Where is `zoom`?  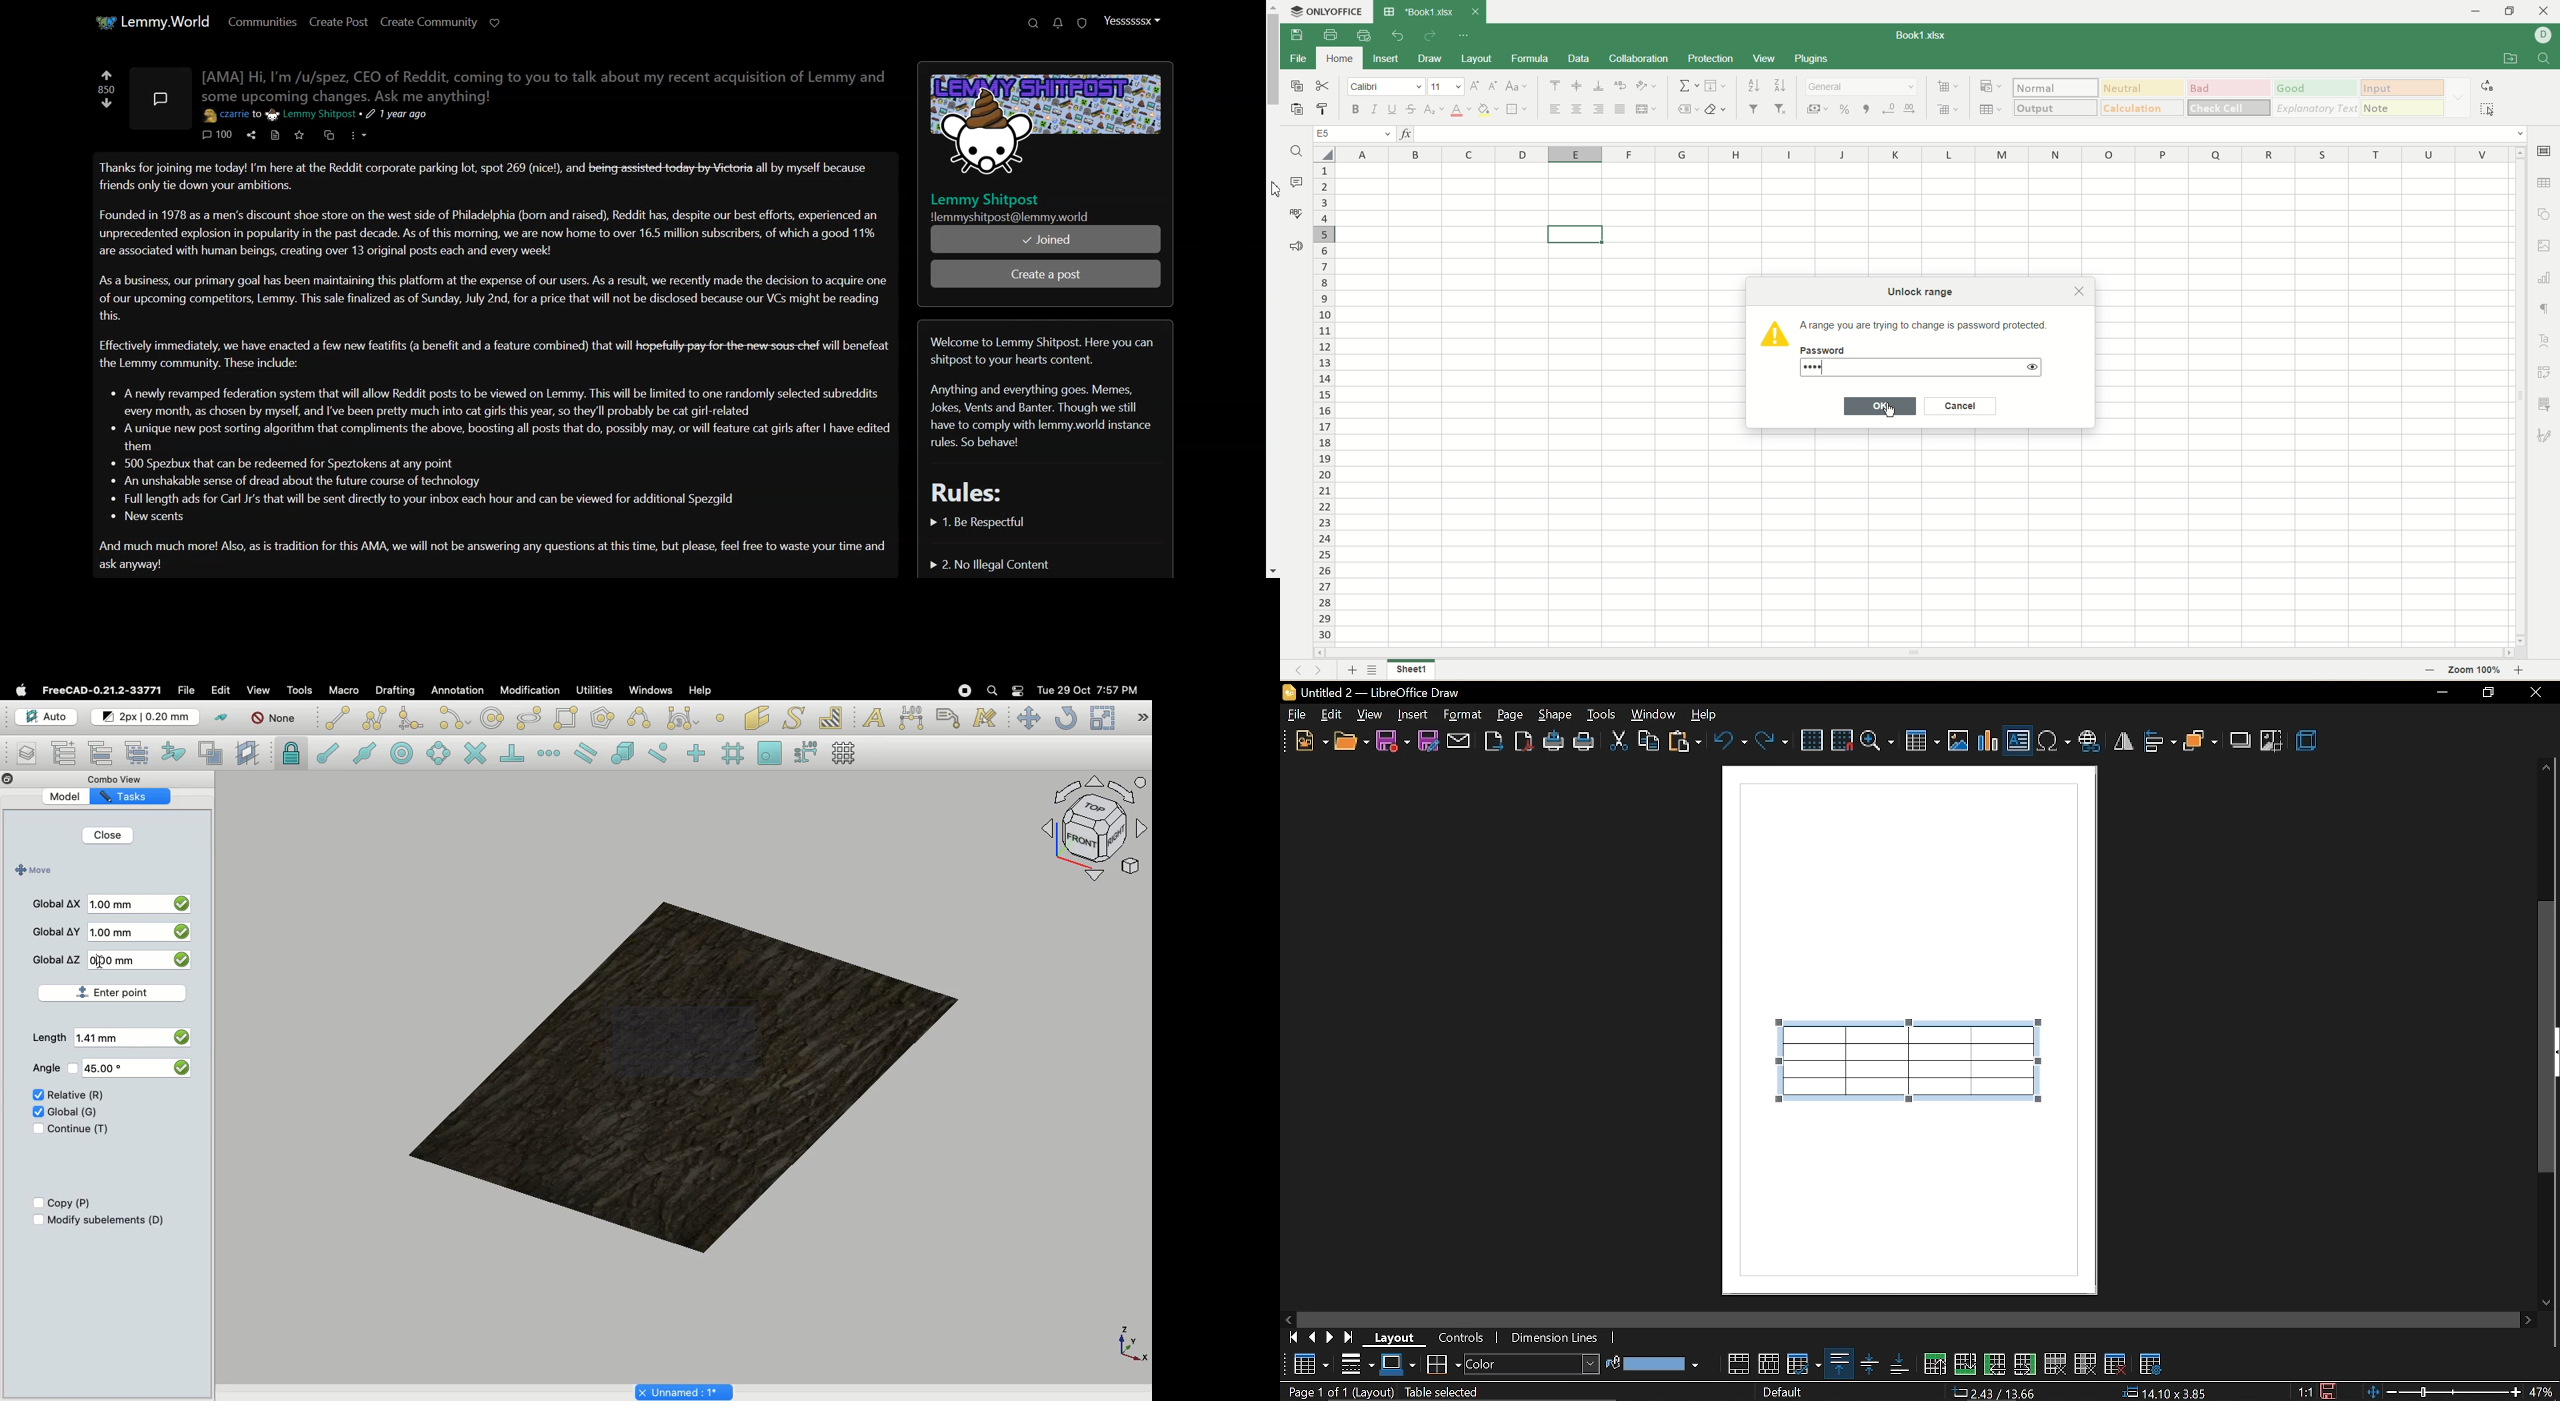
zoom is located at coordinates (1878, 741).